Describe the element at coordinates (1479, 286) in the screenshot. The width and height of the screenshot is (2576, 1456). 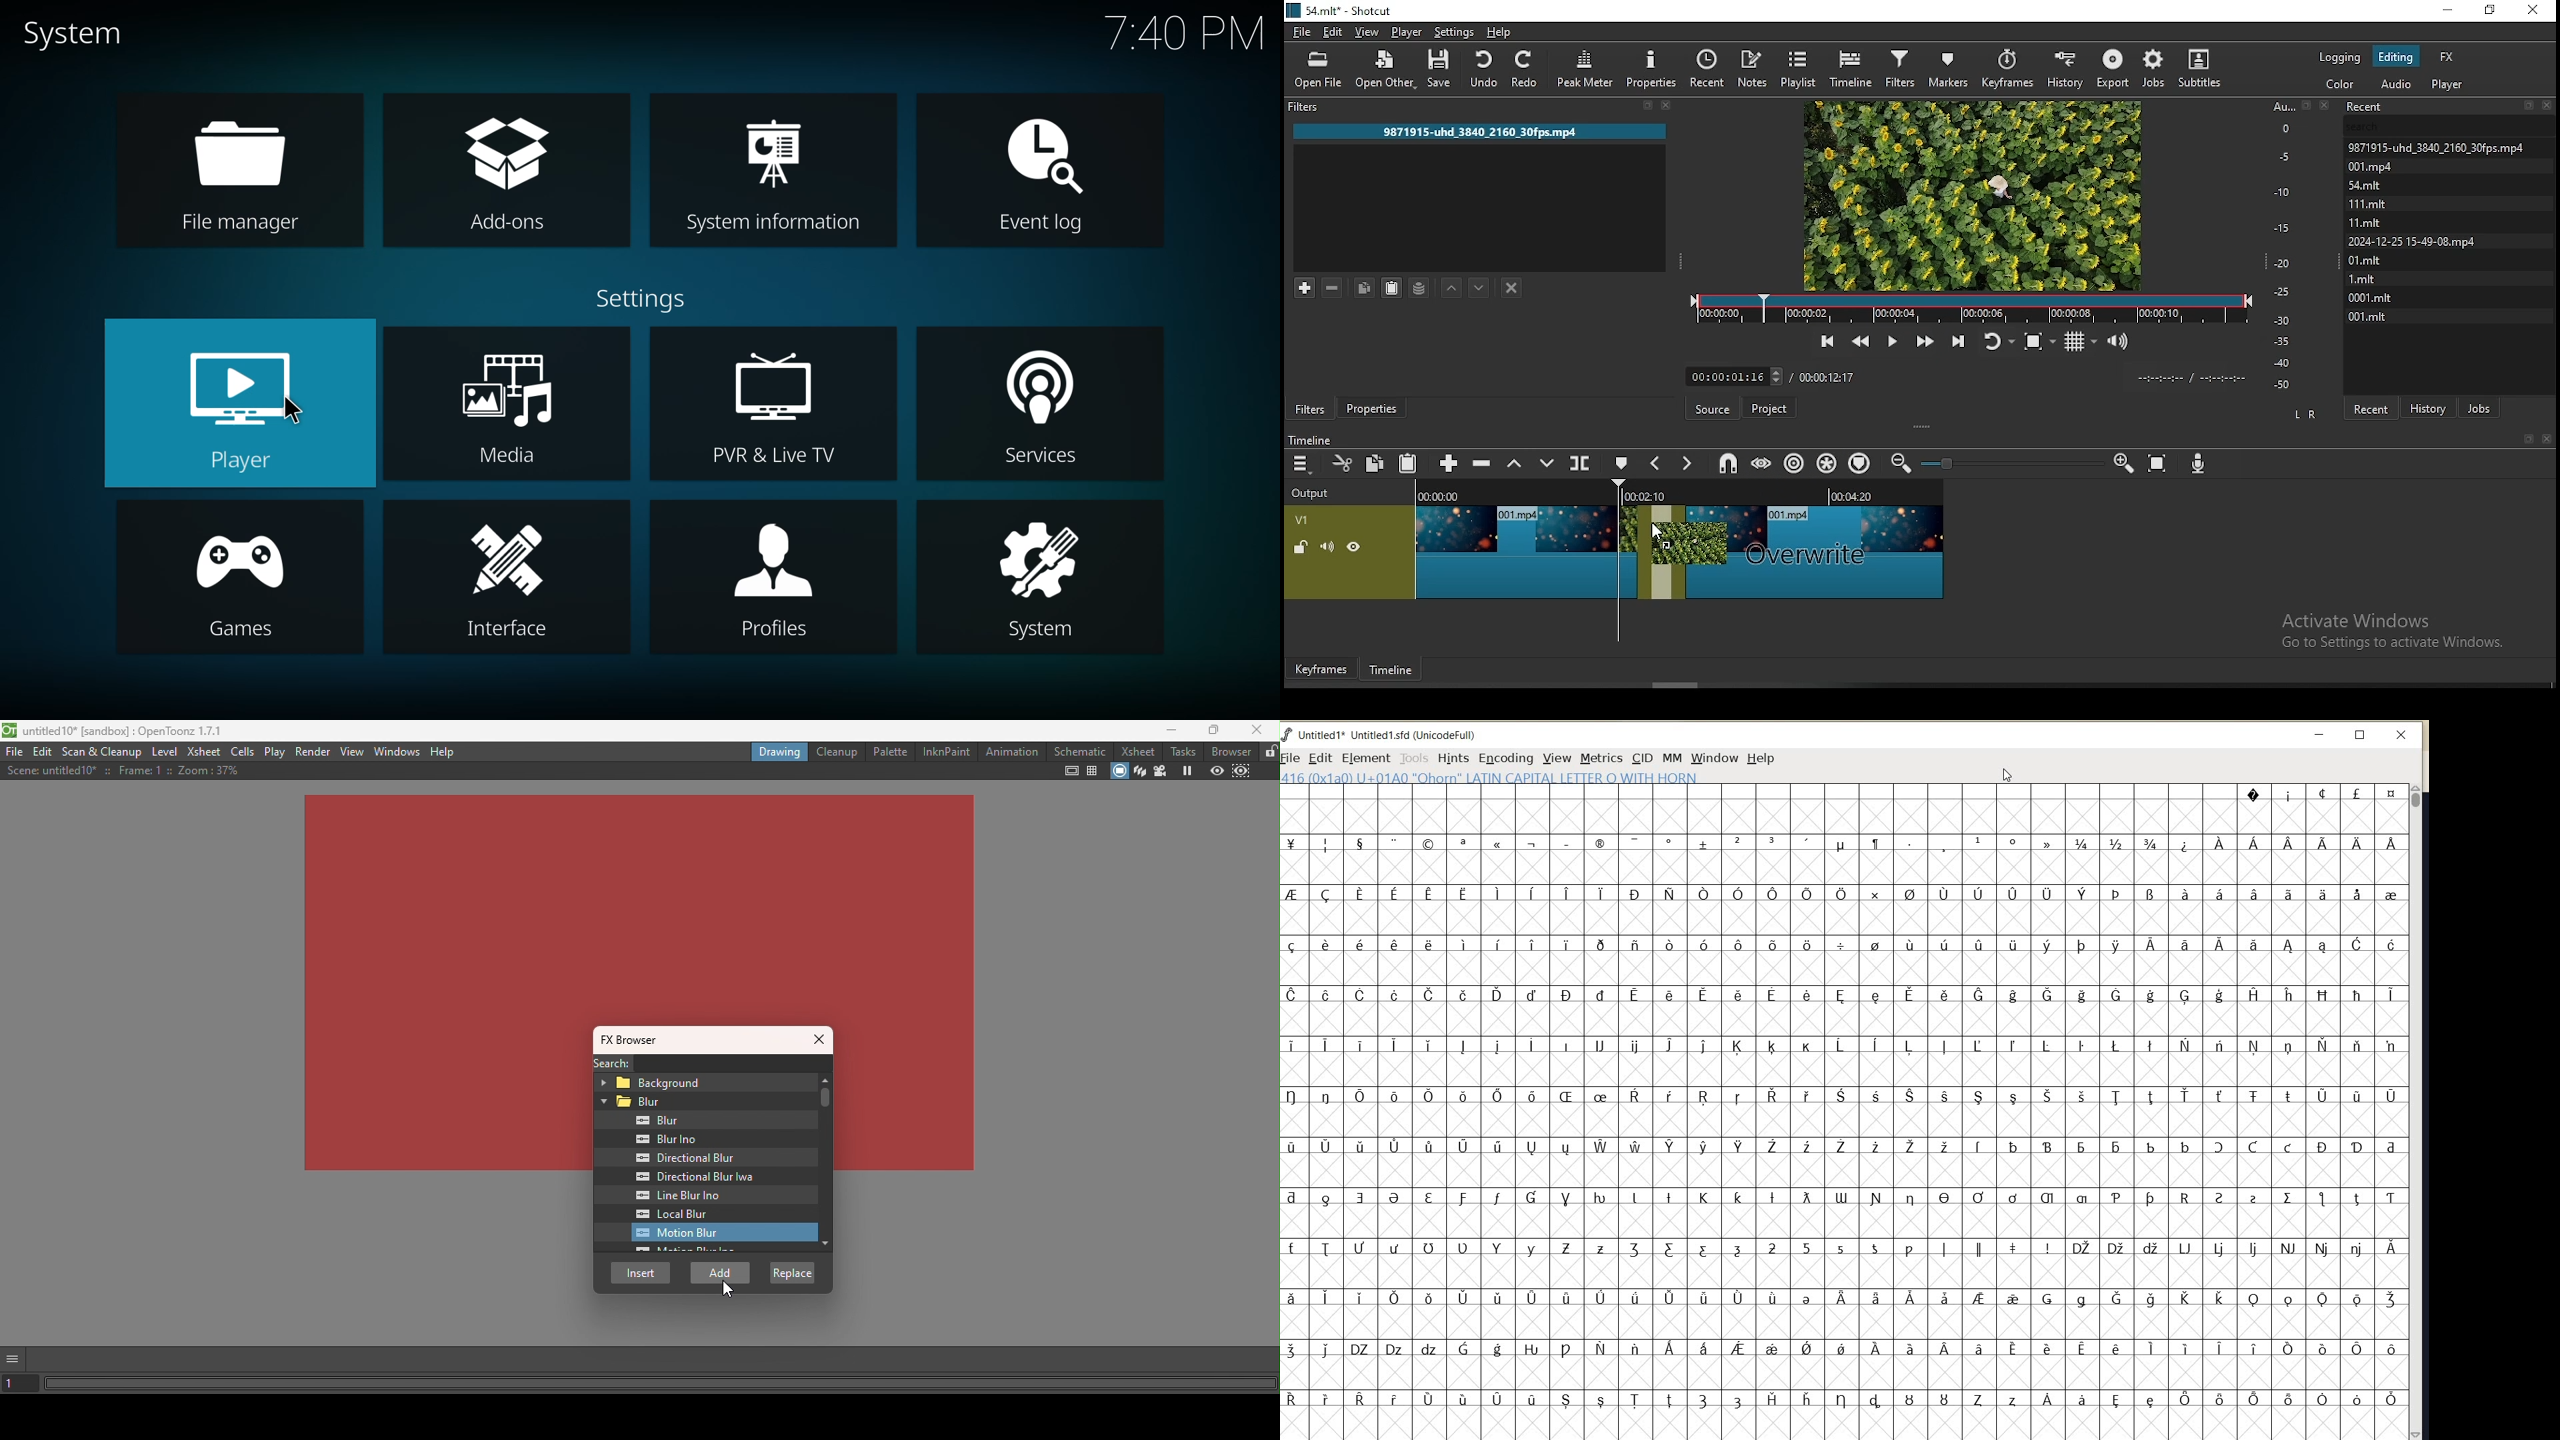
I see `move filter down` at that location.